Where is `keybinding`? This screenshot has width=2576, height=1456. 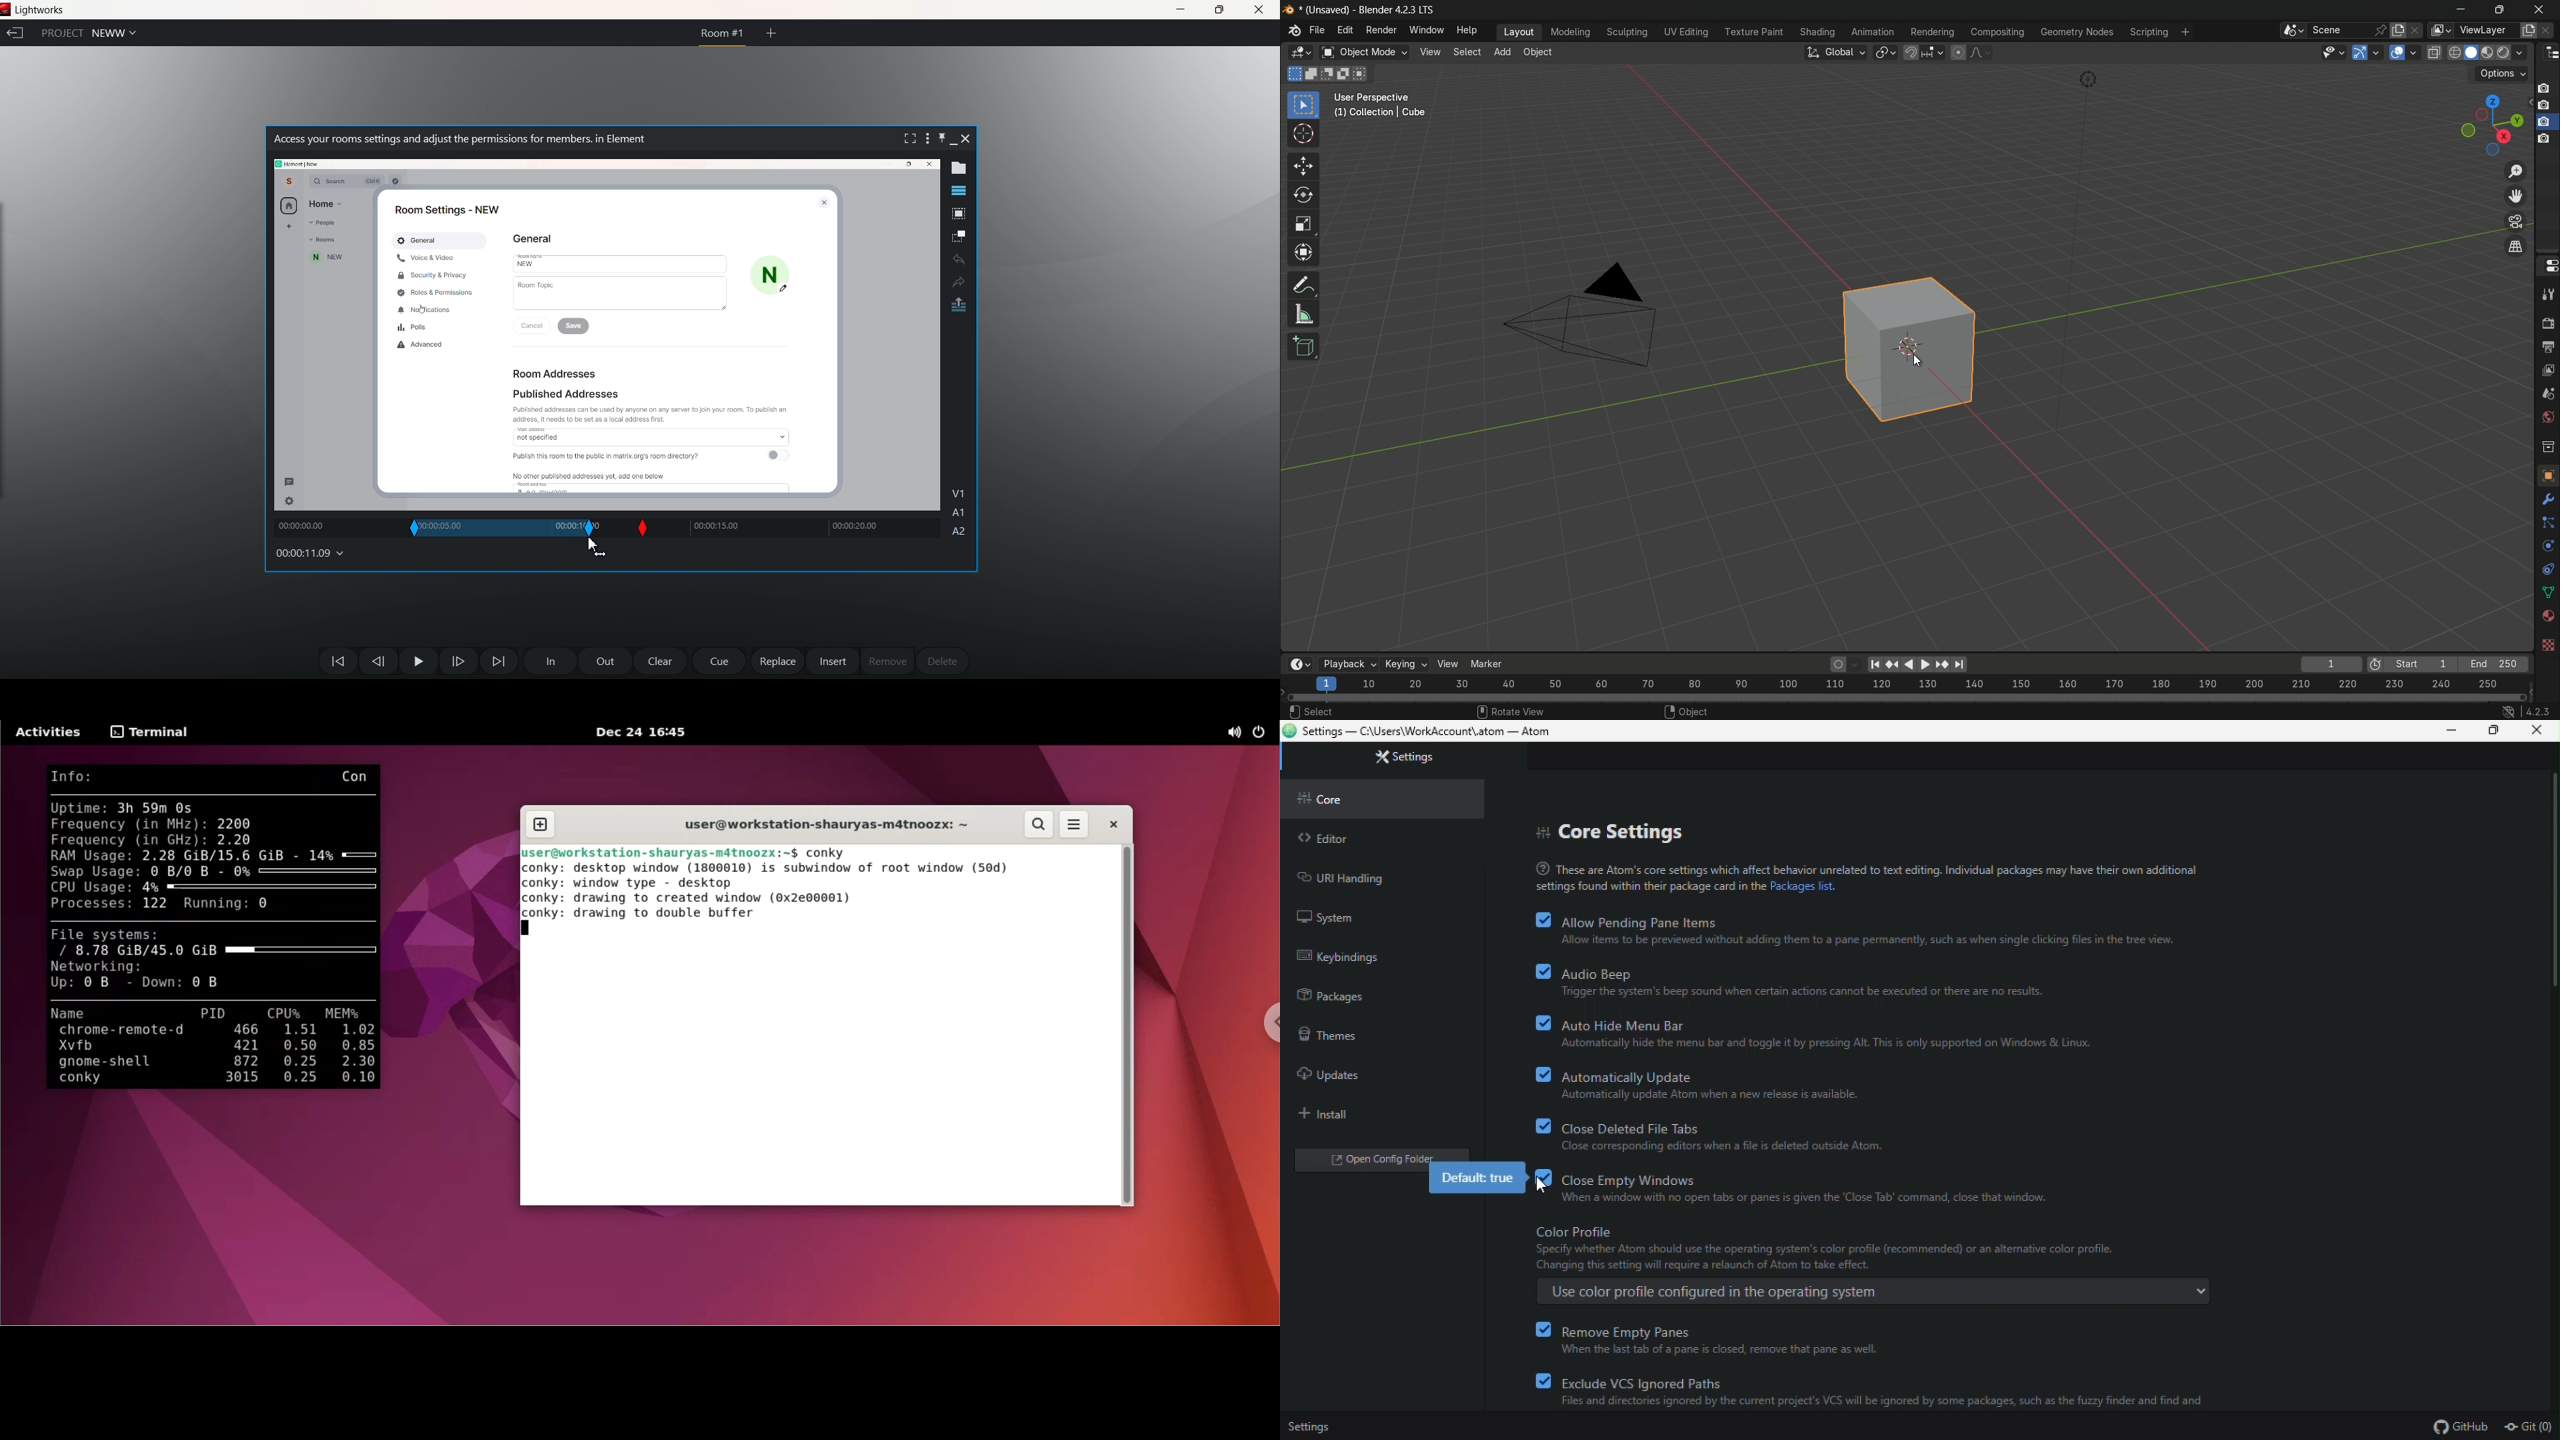
keybinding is located at coordinates (1372, 958).